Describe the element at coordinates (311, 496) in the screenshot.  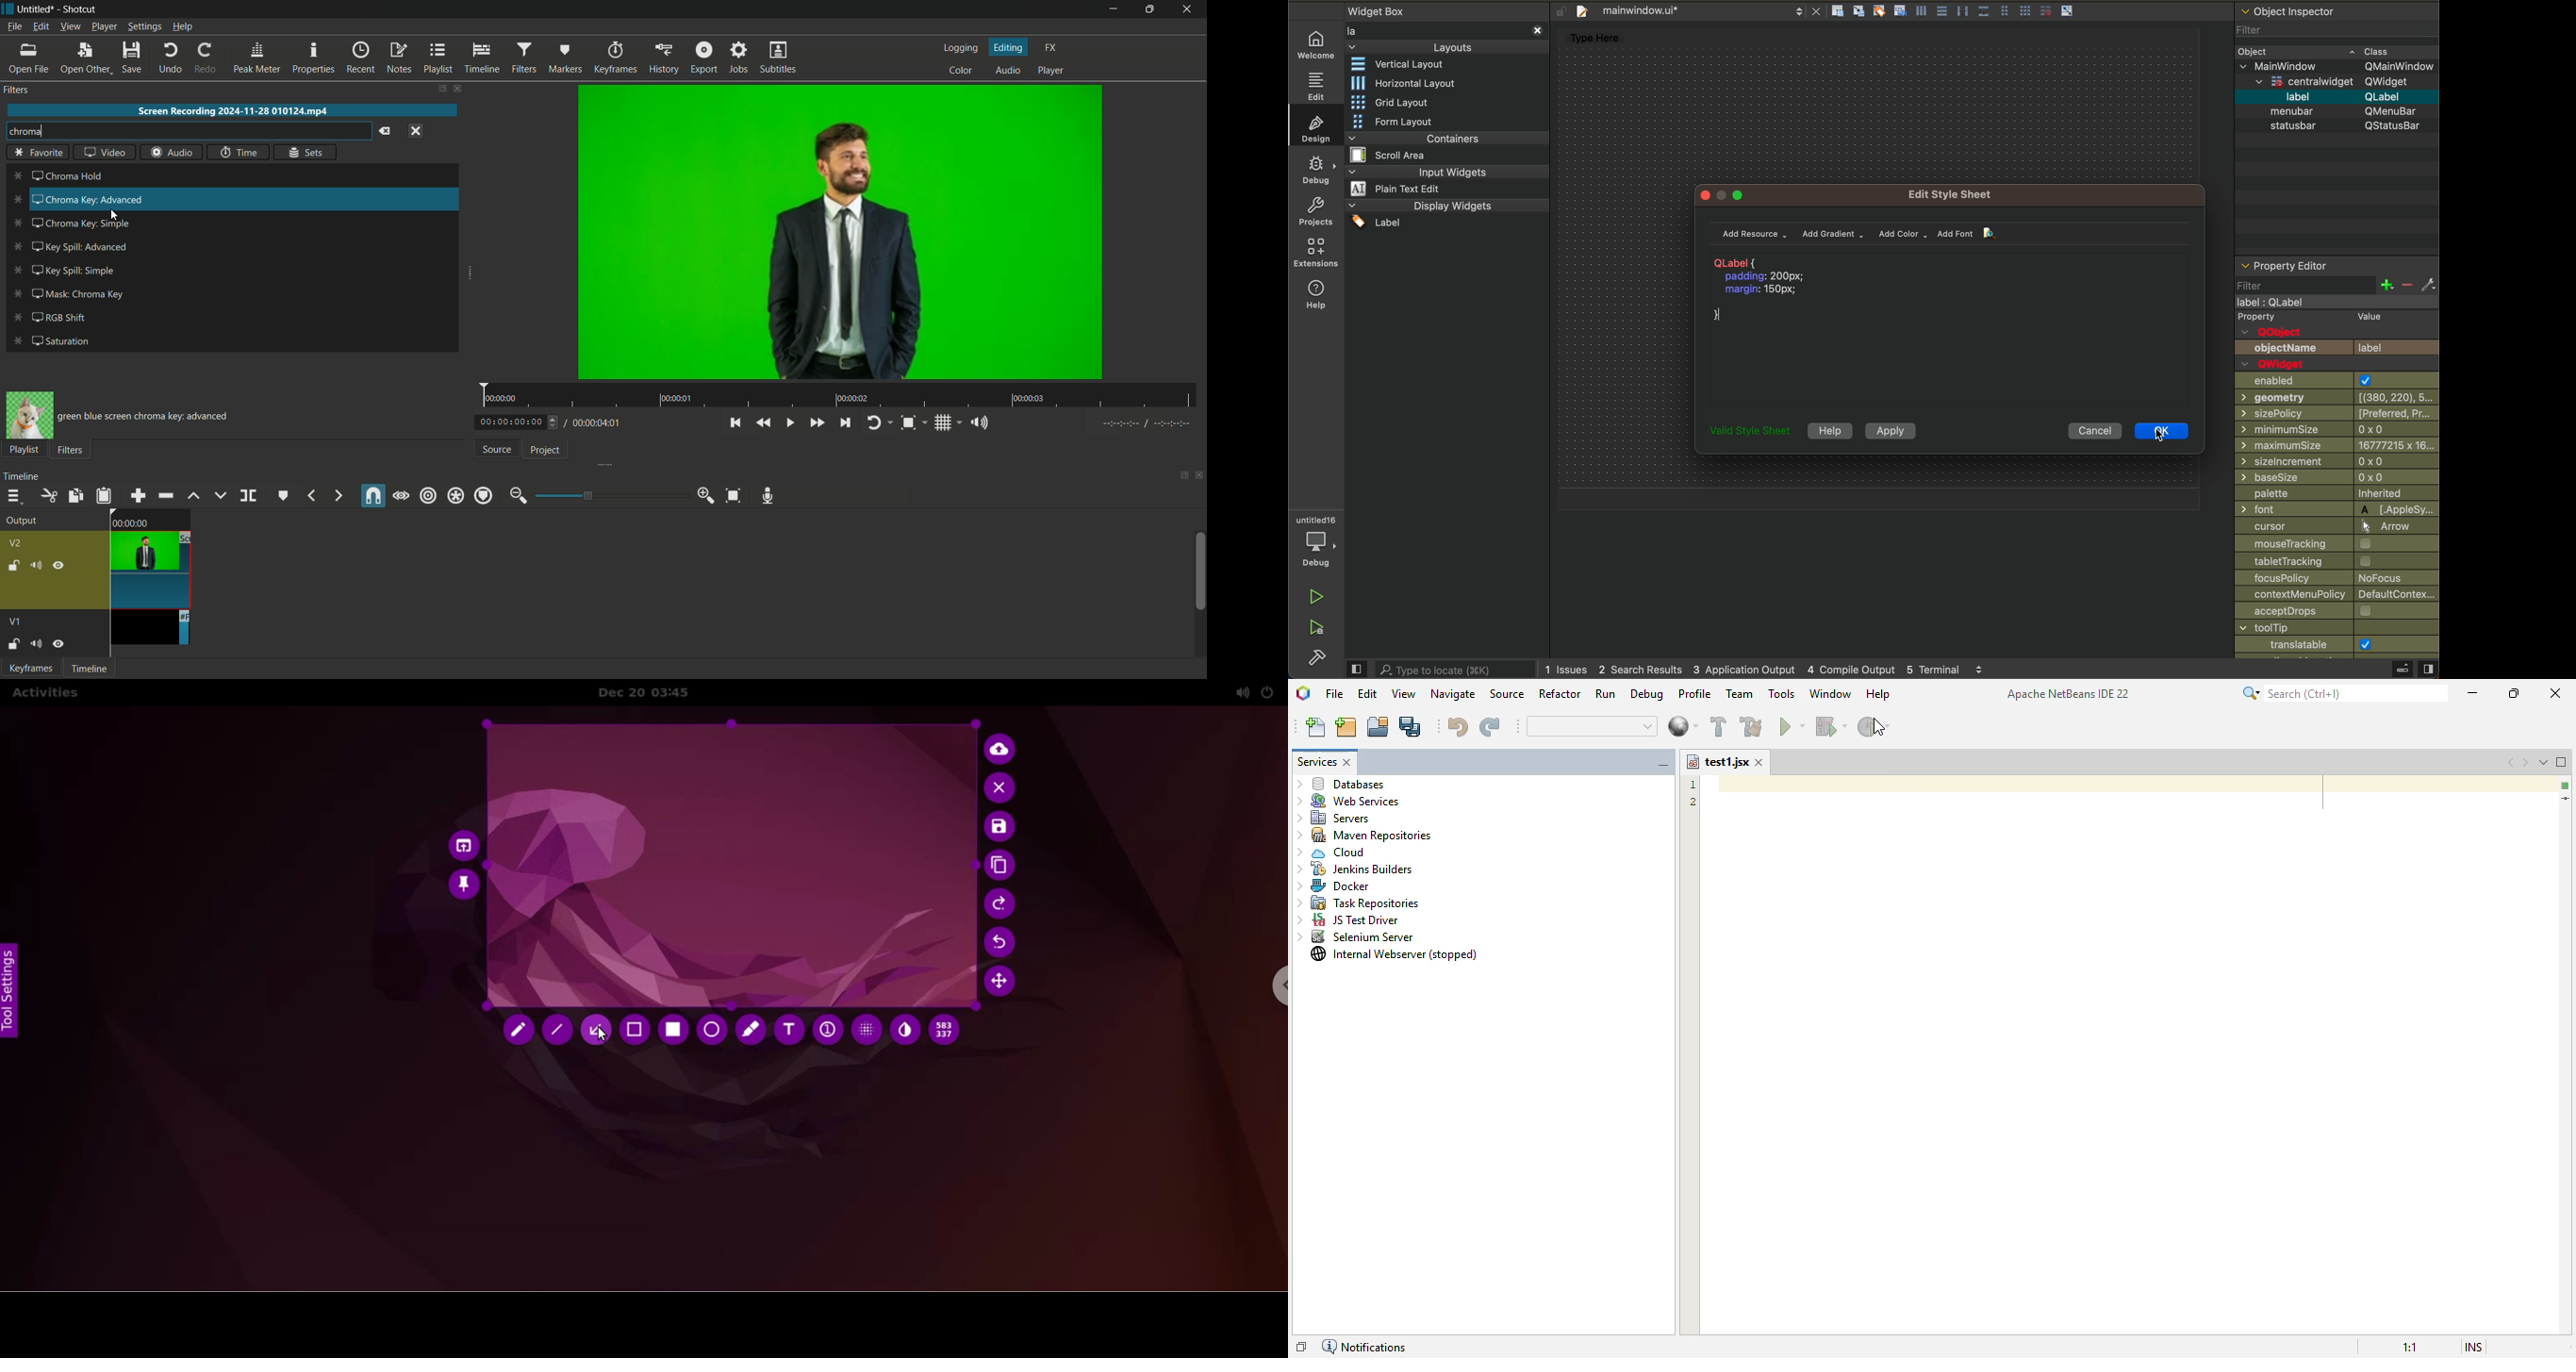
I see `previous marker` at that location.